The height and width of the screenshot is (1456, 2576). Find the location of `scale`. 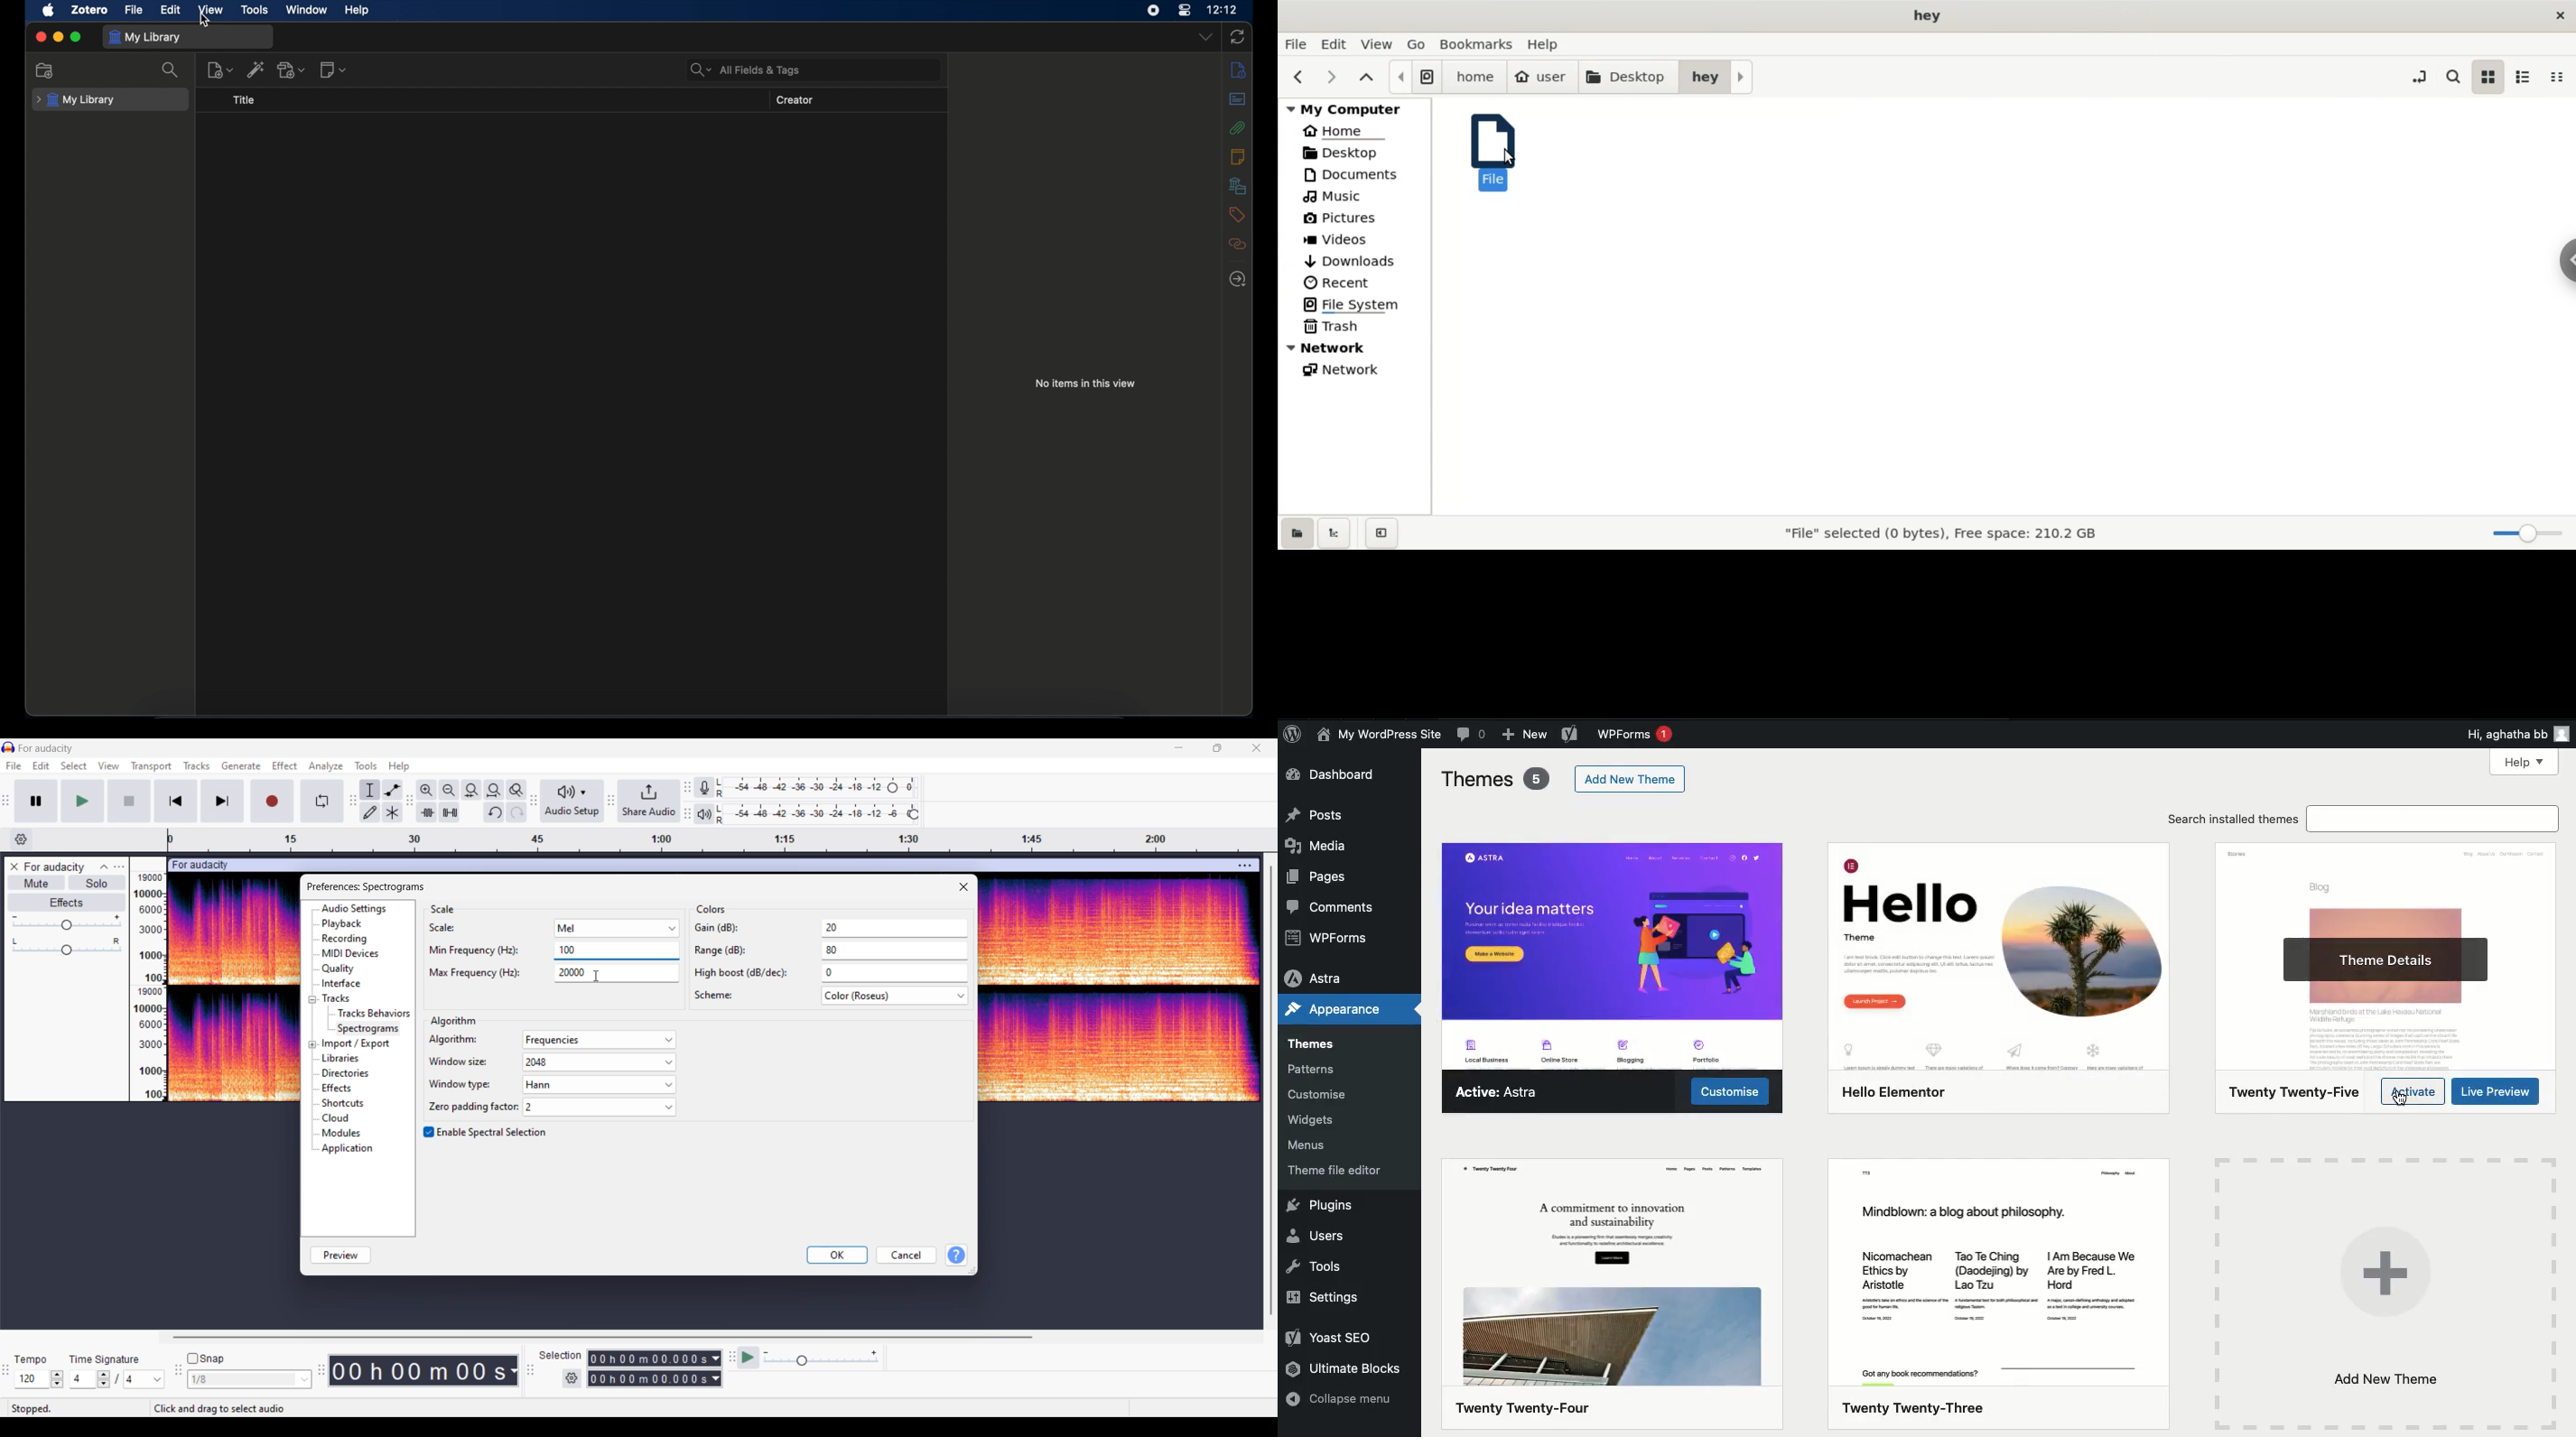

scale is located at coordinates (556, 929).